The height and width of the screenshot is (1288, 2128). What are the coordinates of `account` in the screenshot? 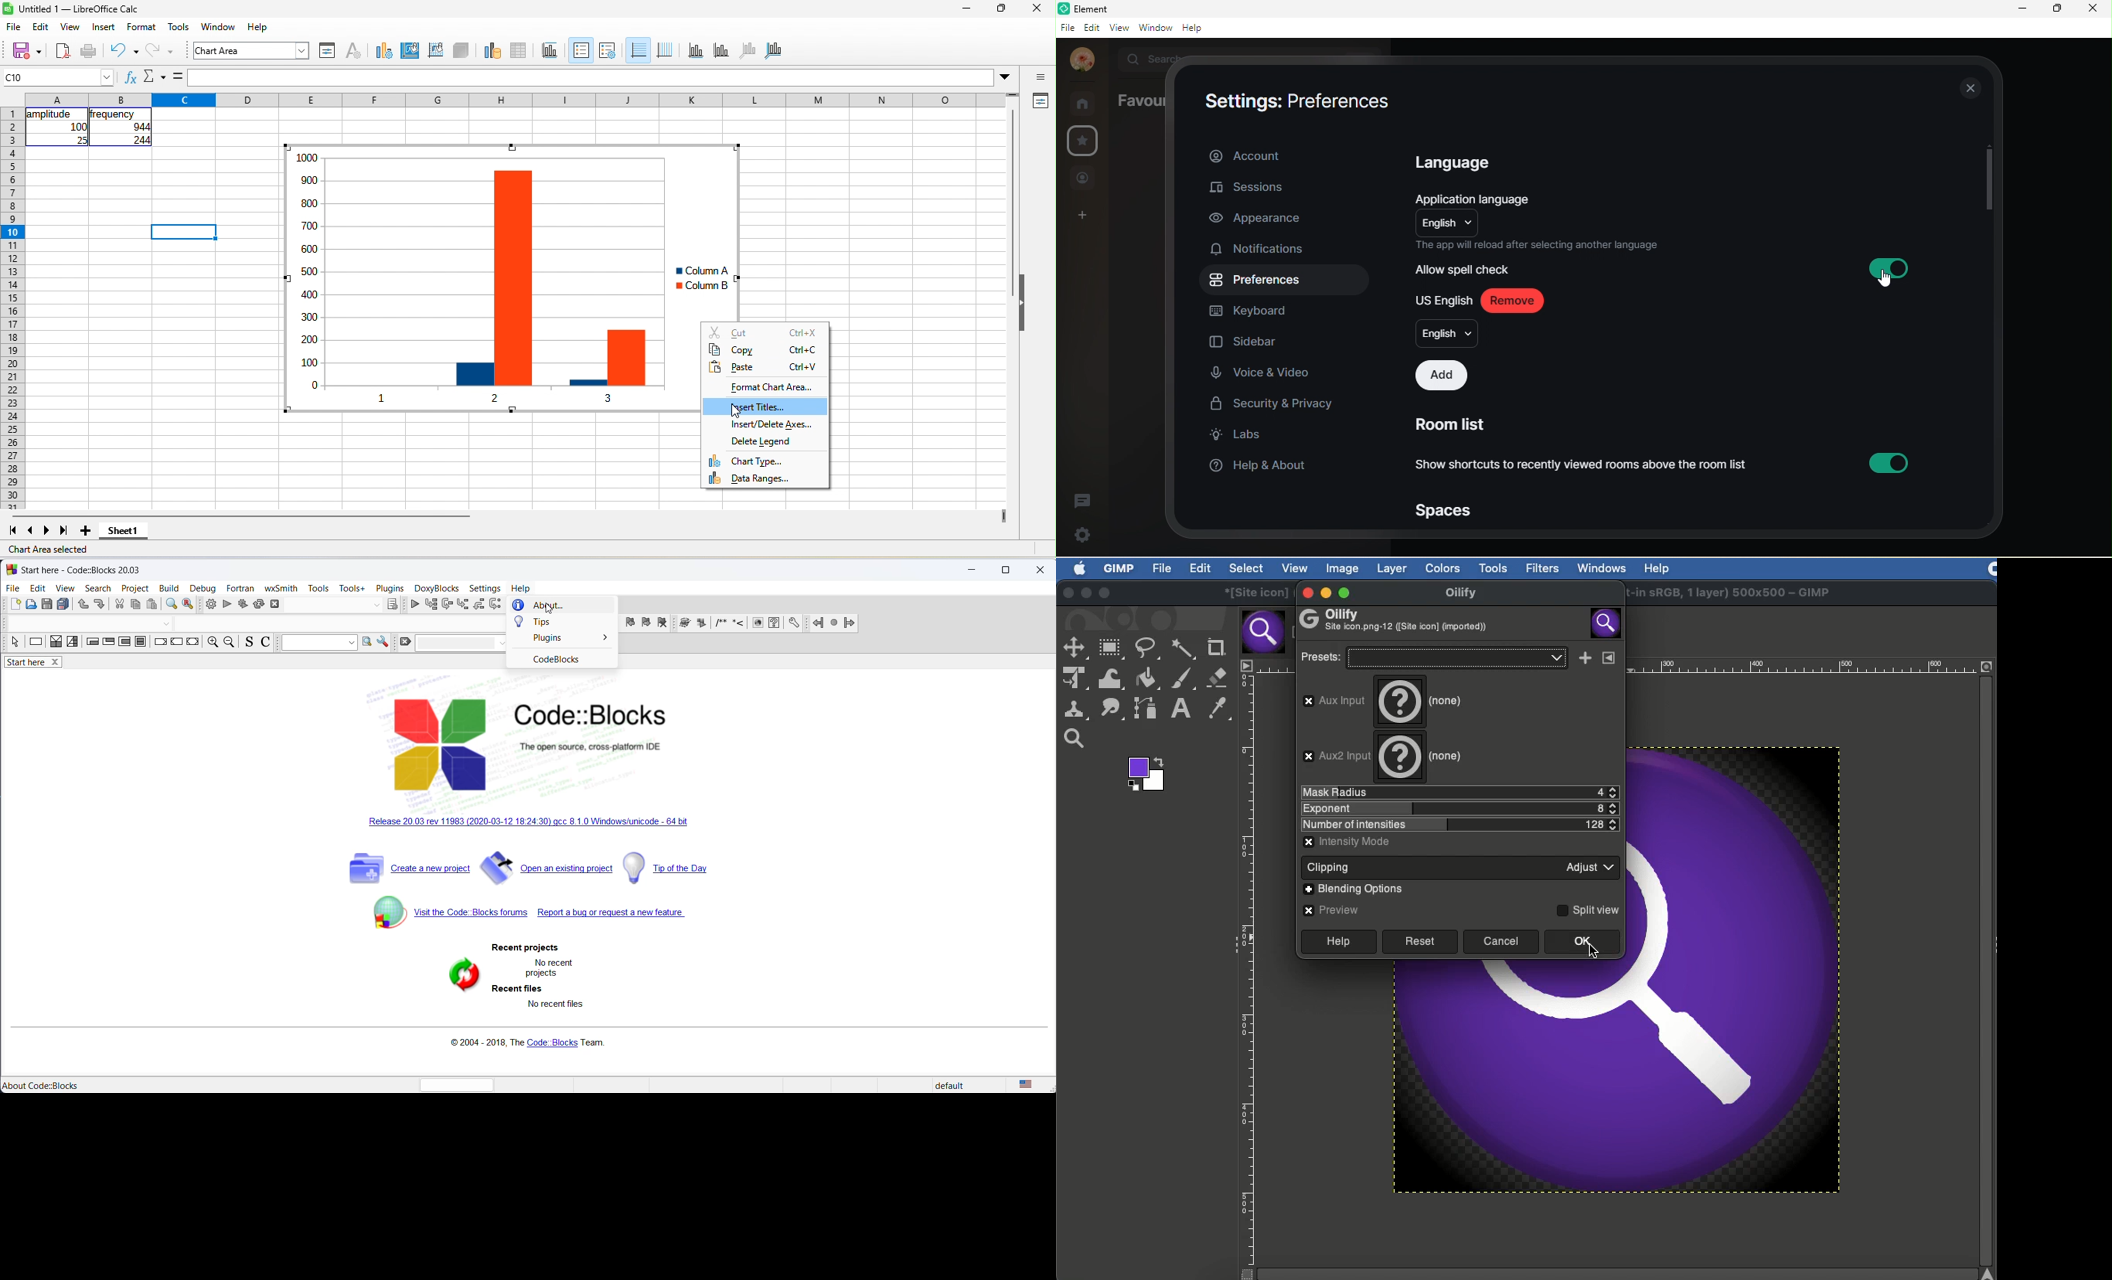 It's located at (1286, 158).